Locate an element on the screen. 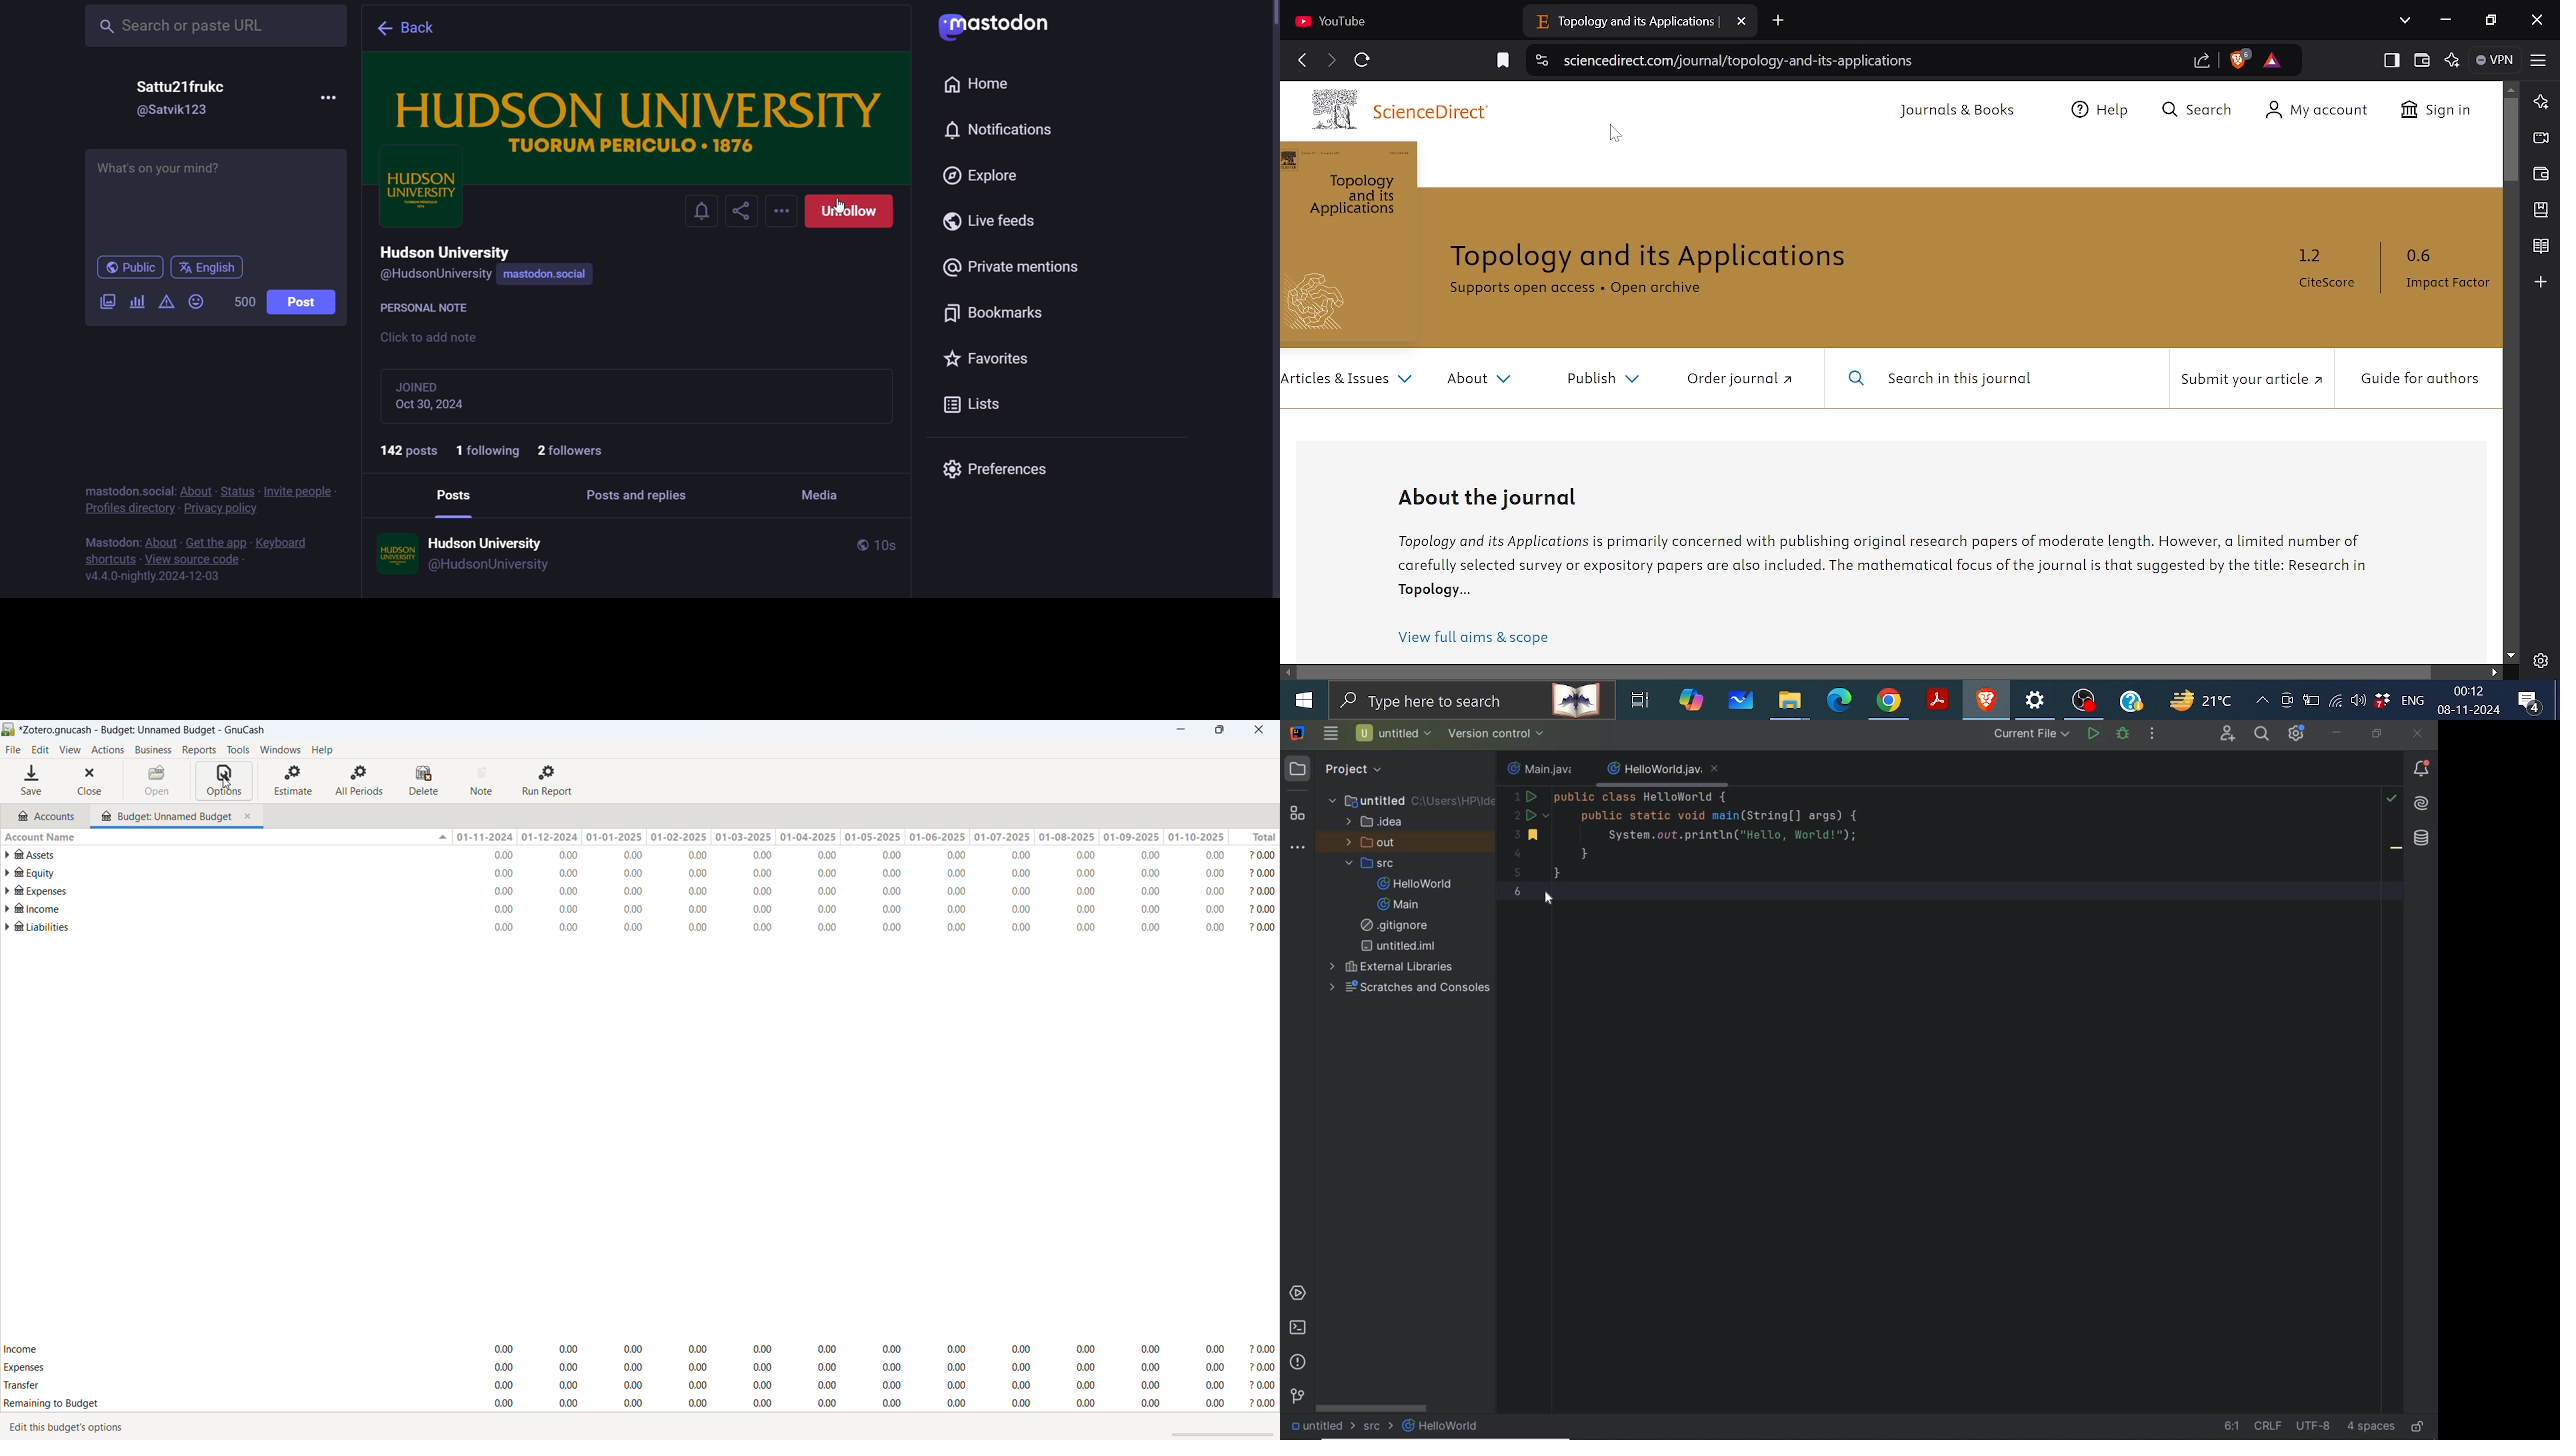 This screenshot has height=1456, width=2576. database is located at coordinates (2422, 840).